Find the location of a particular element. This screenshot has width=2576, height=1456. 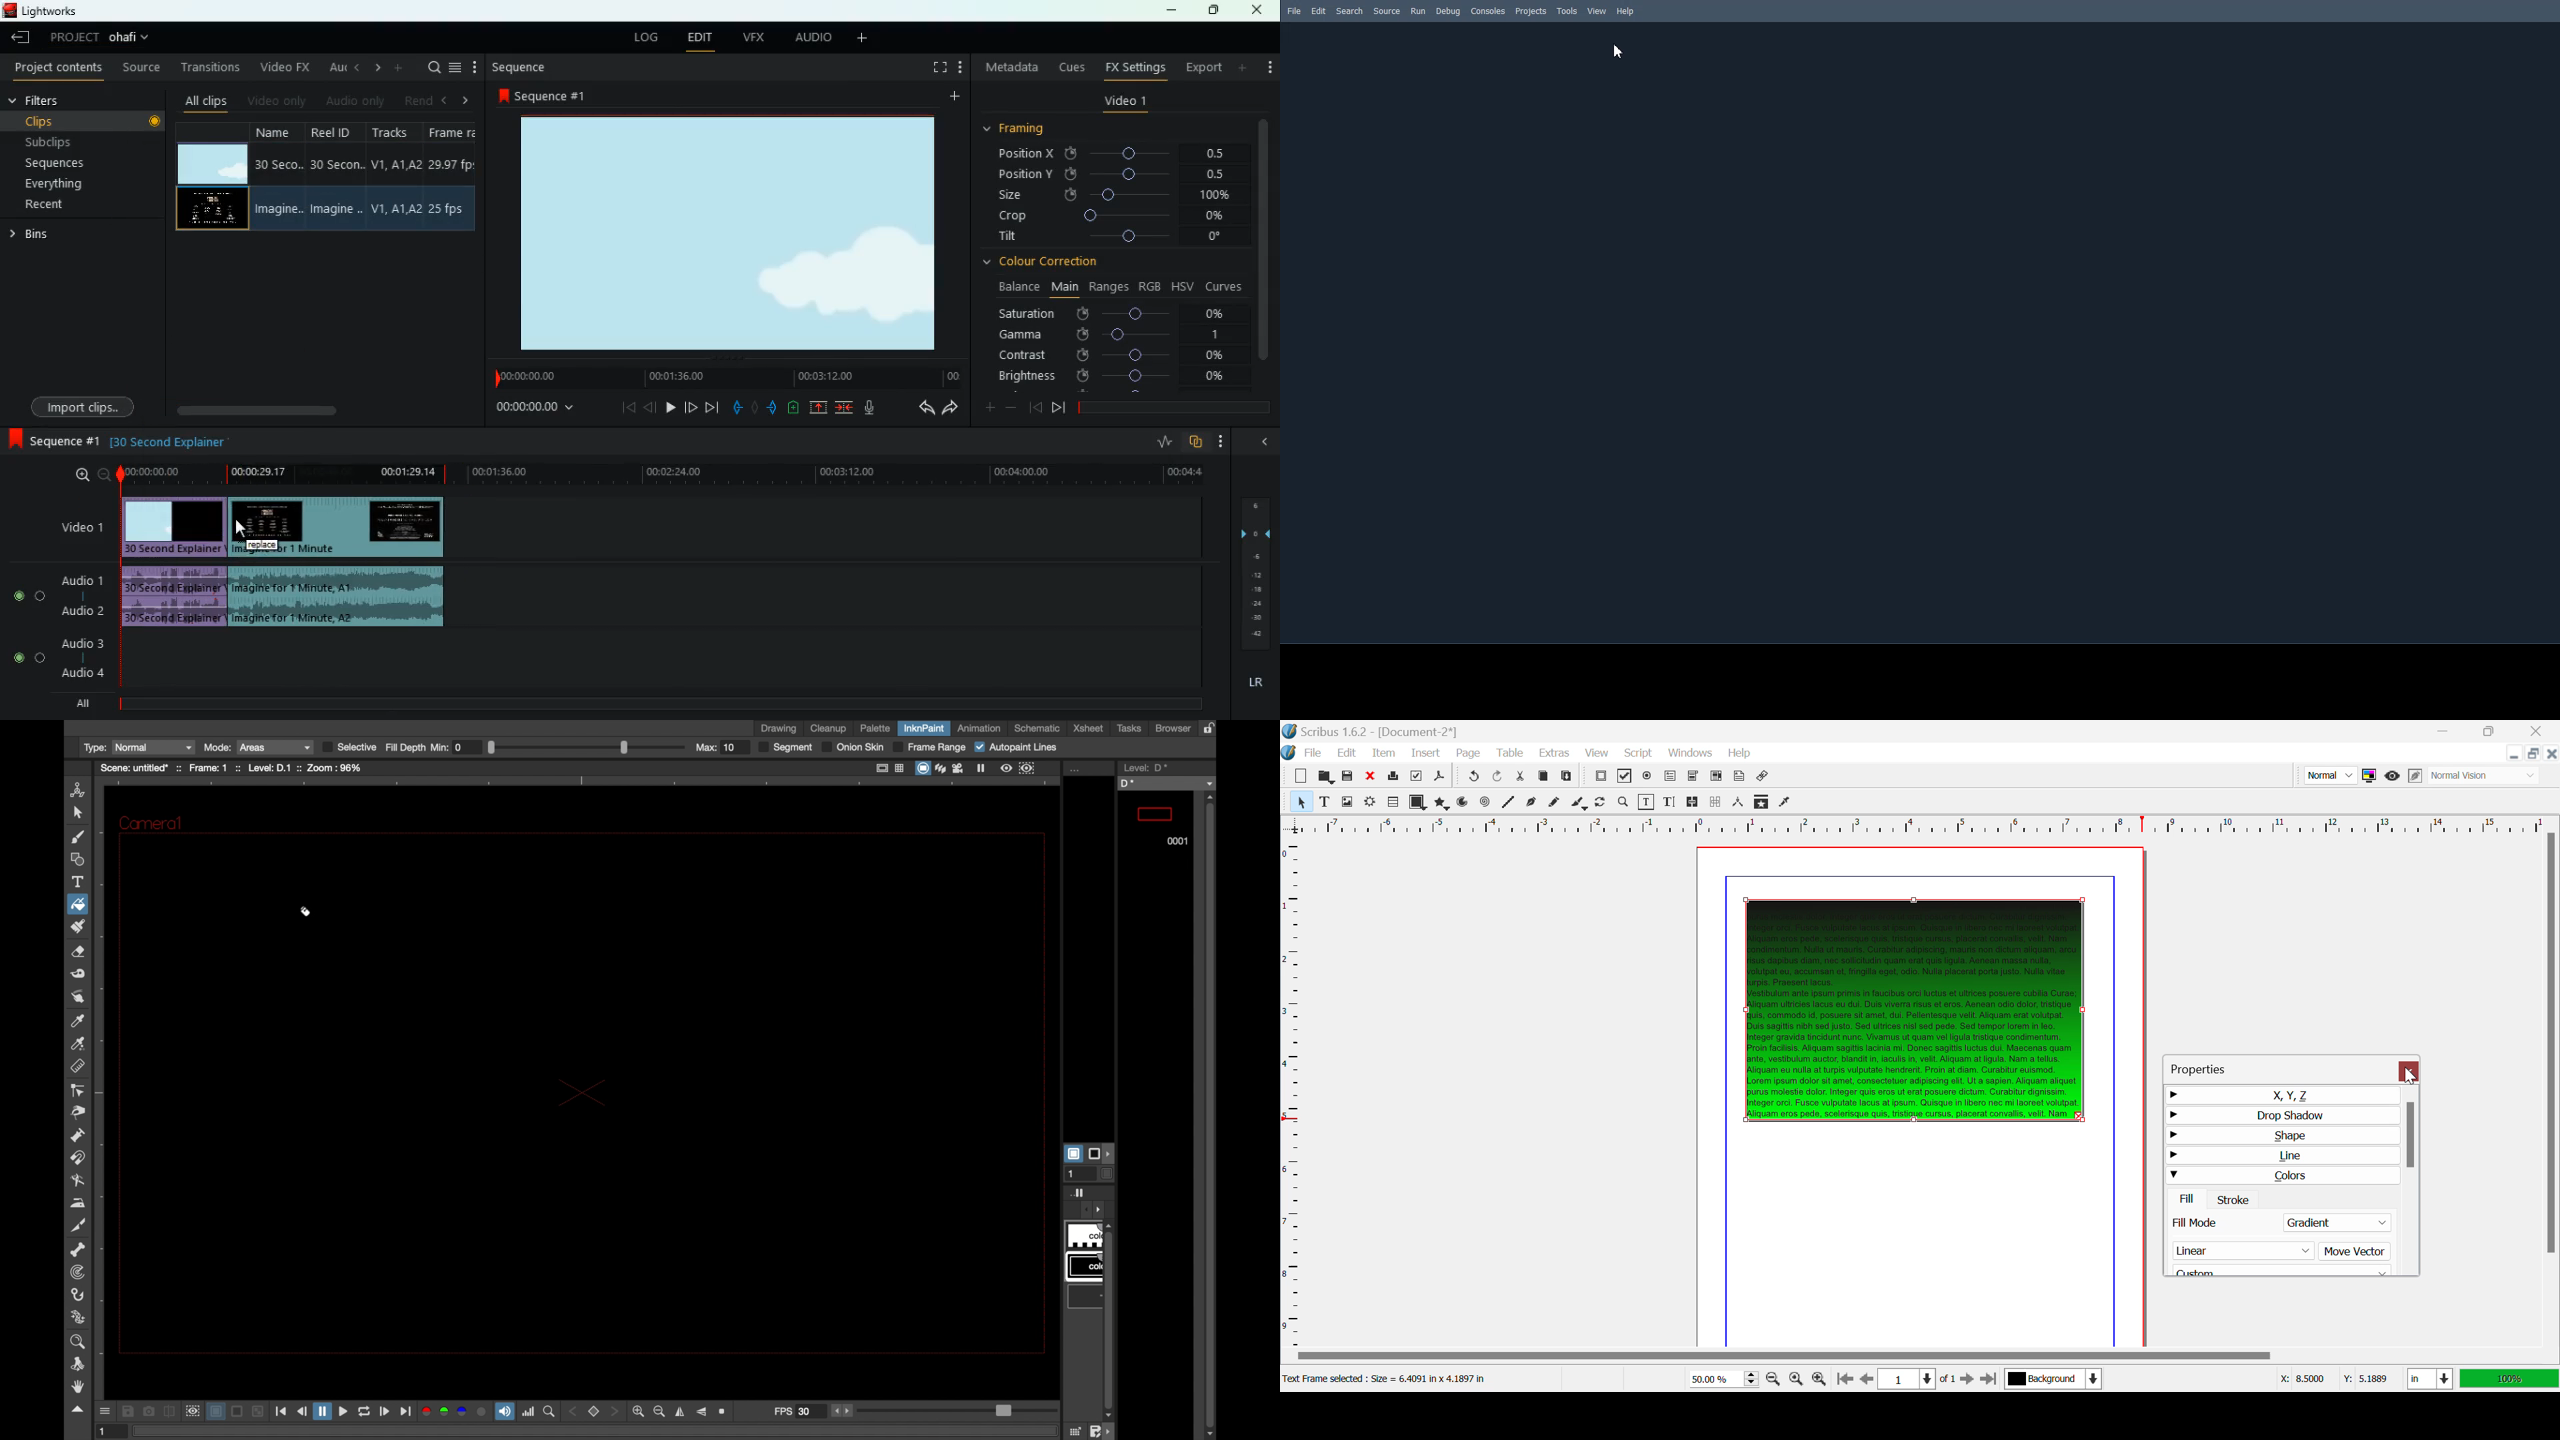

charge is located at coordinates (794, 408).